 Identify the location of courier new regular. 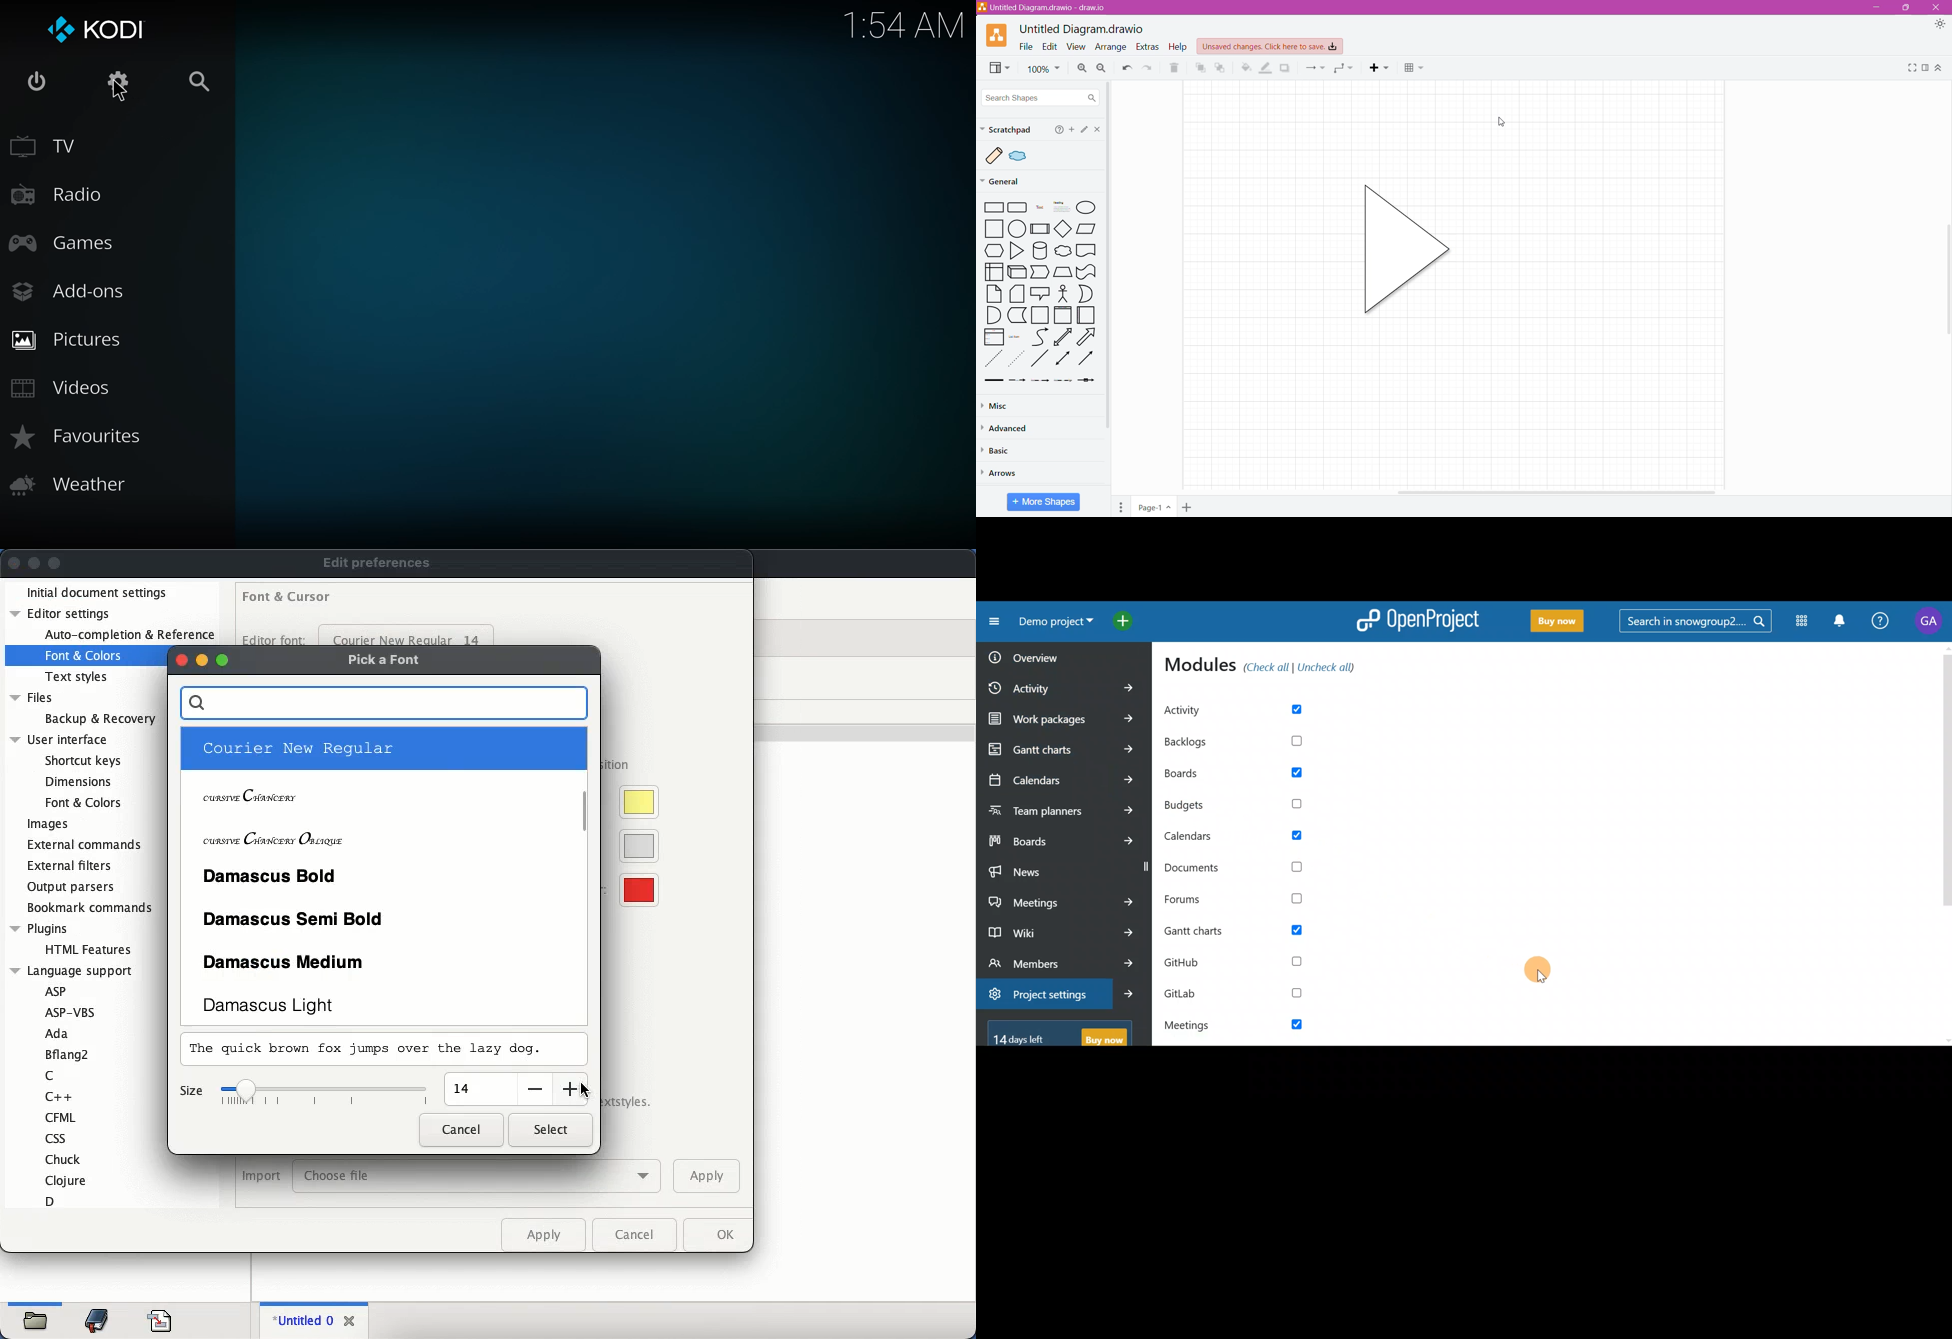
(380, 749).